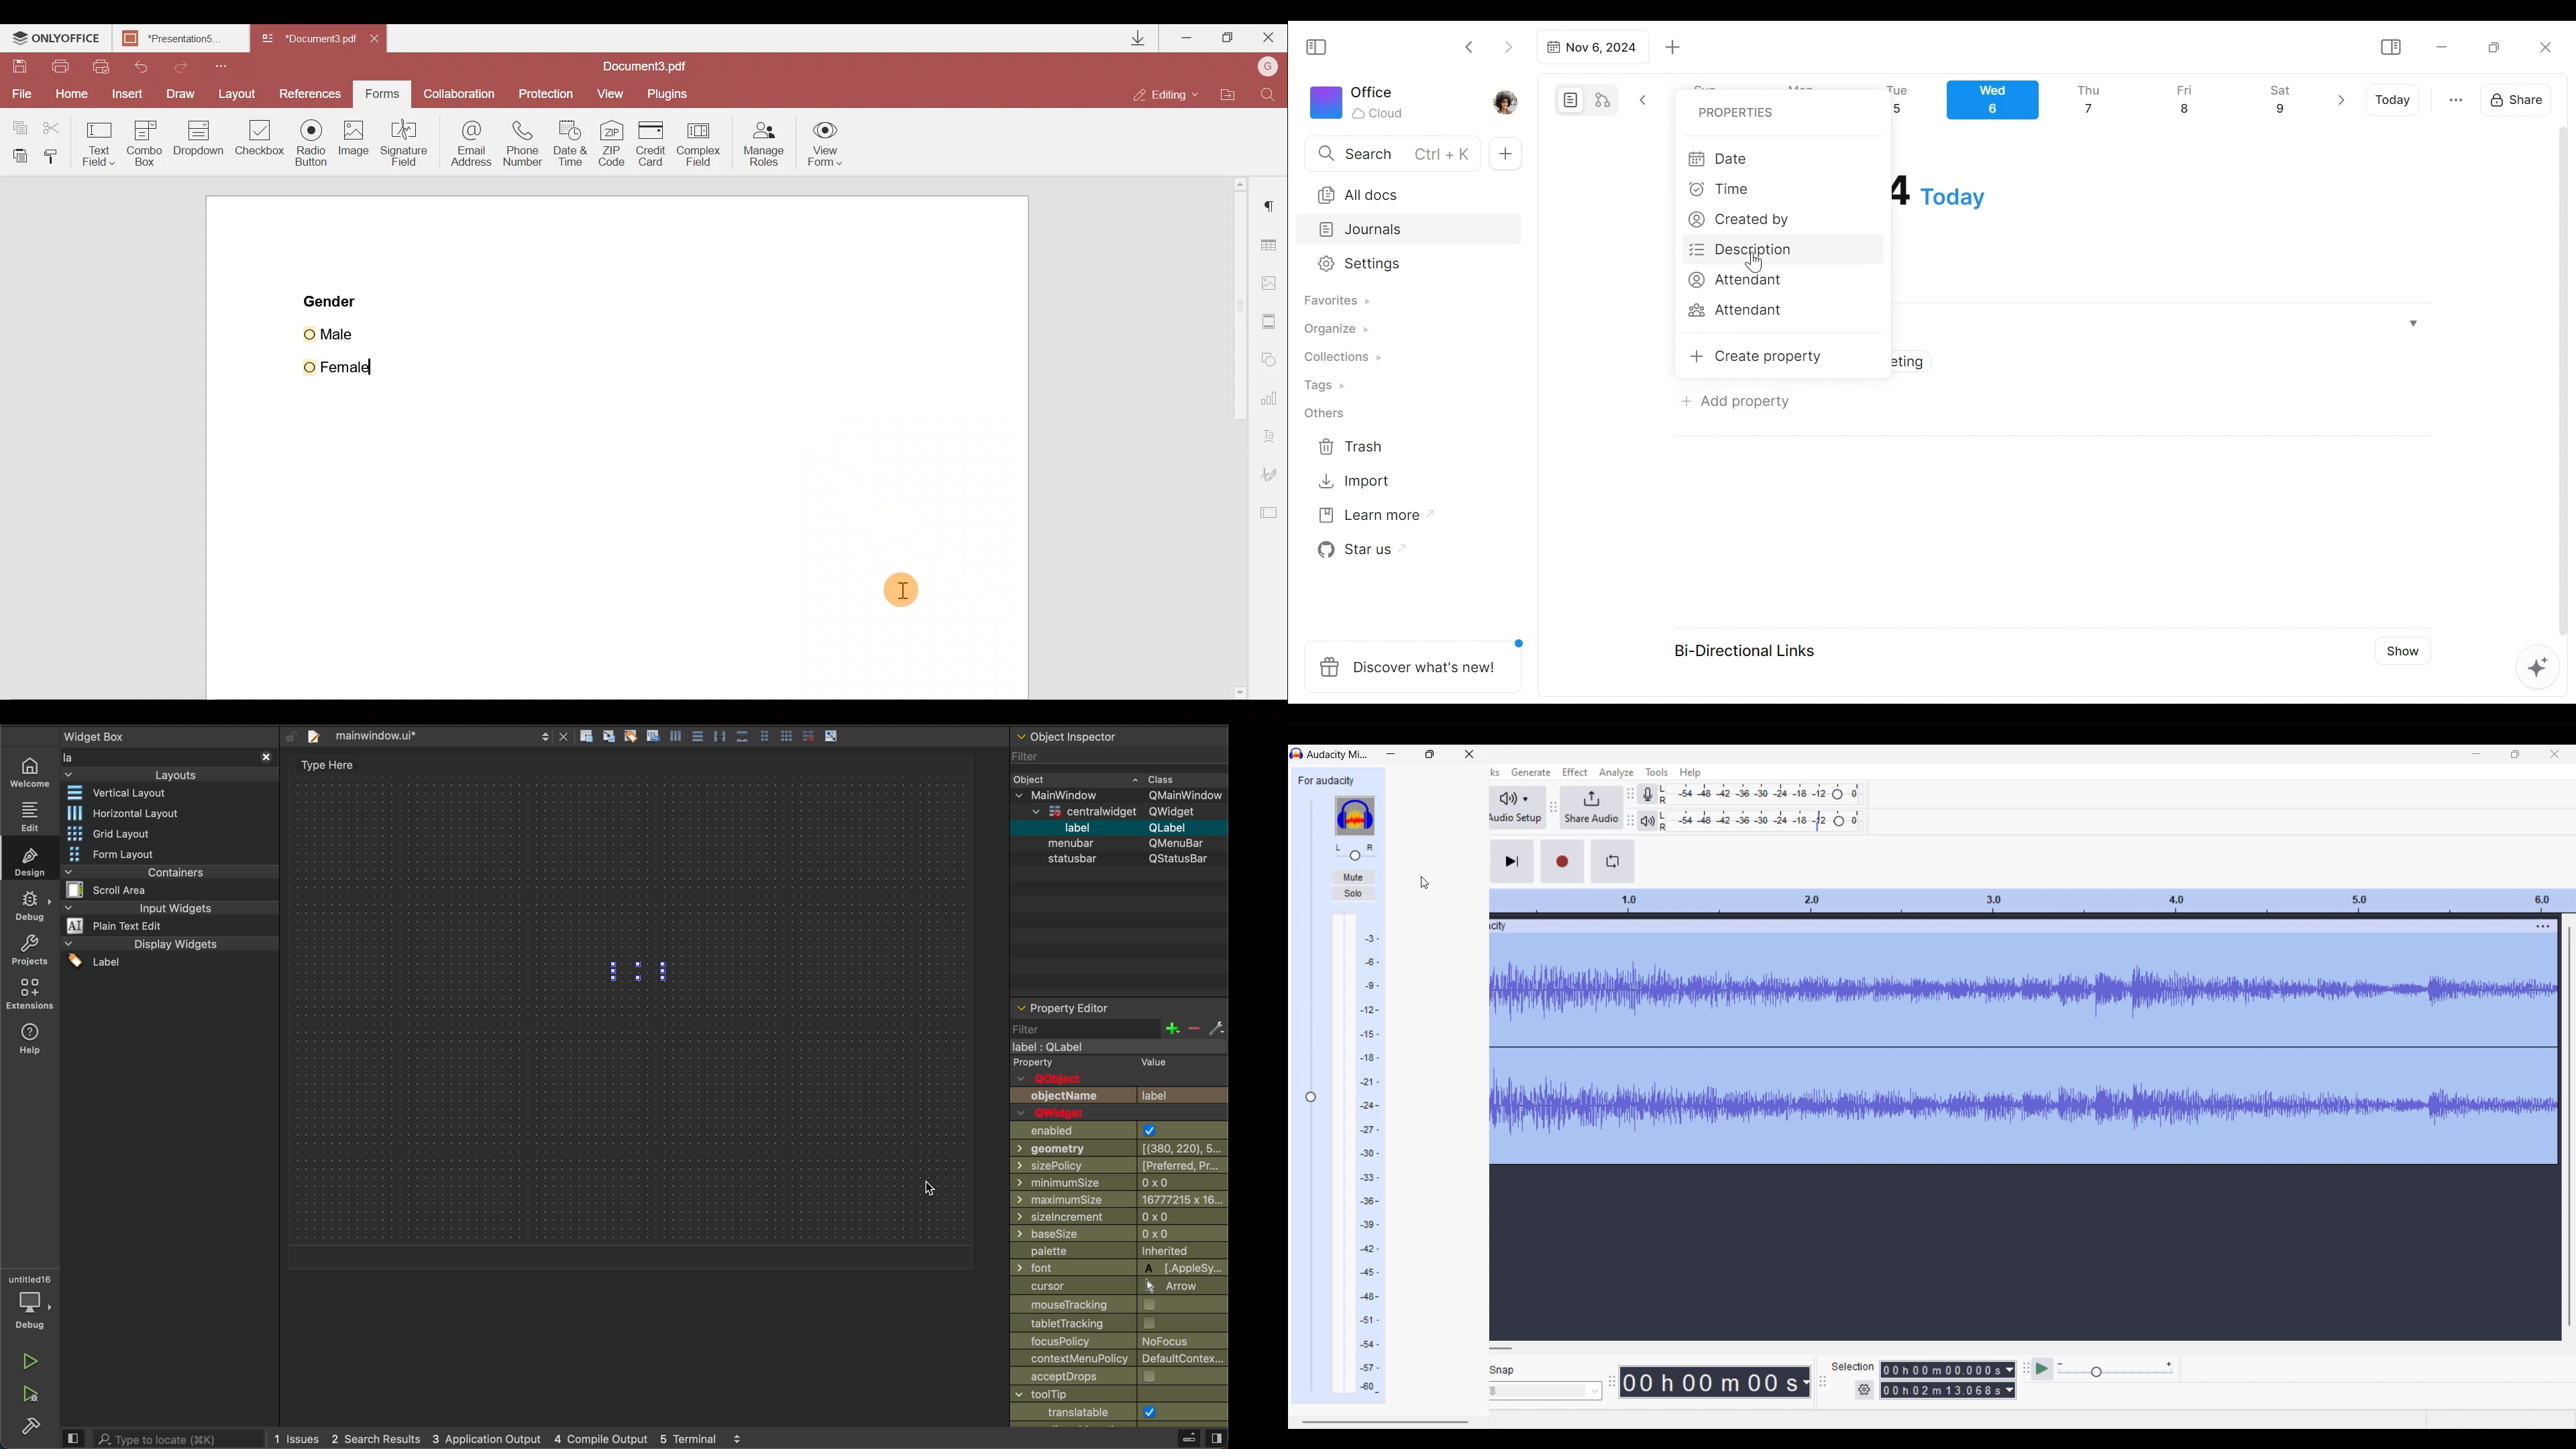  I want to click on 1 issues, so click(297, 1437).